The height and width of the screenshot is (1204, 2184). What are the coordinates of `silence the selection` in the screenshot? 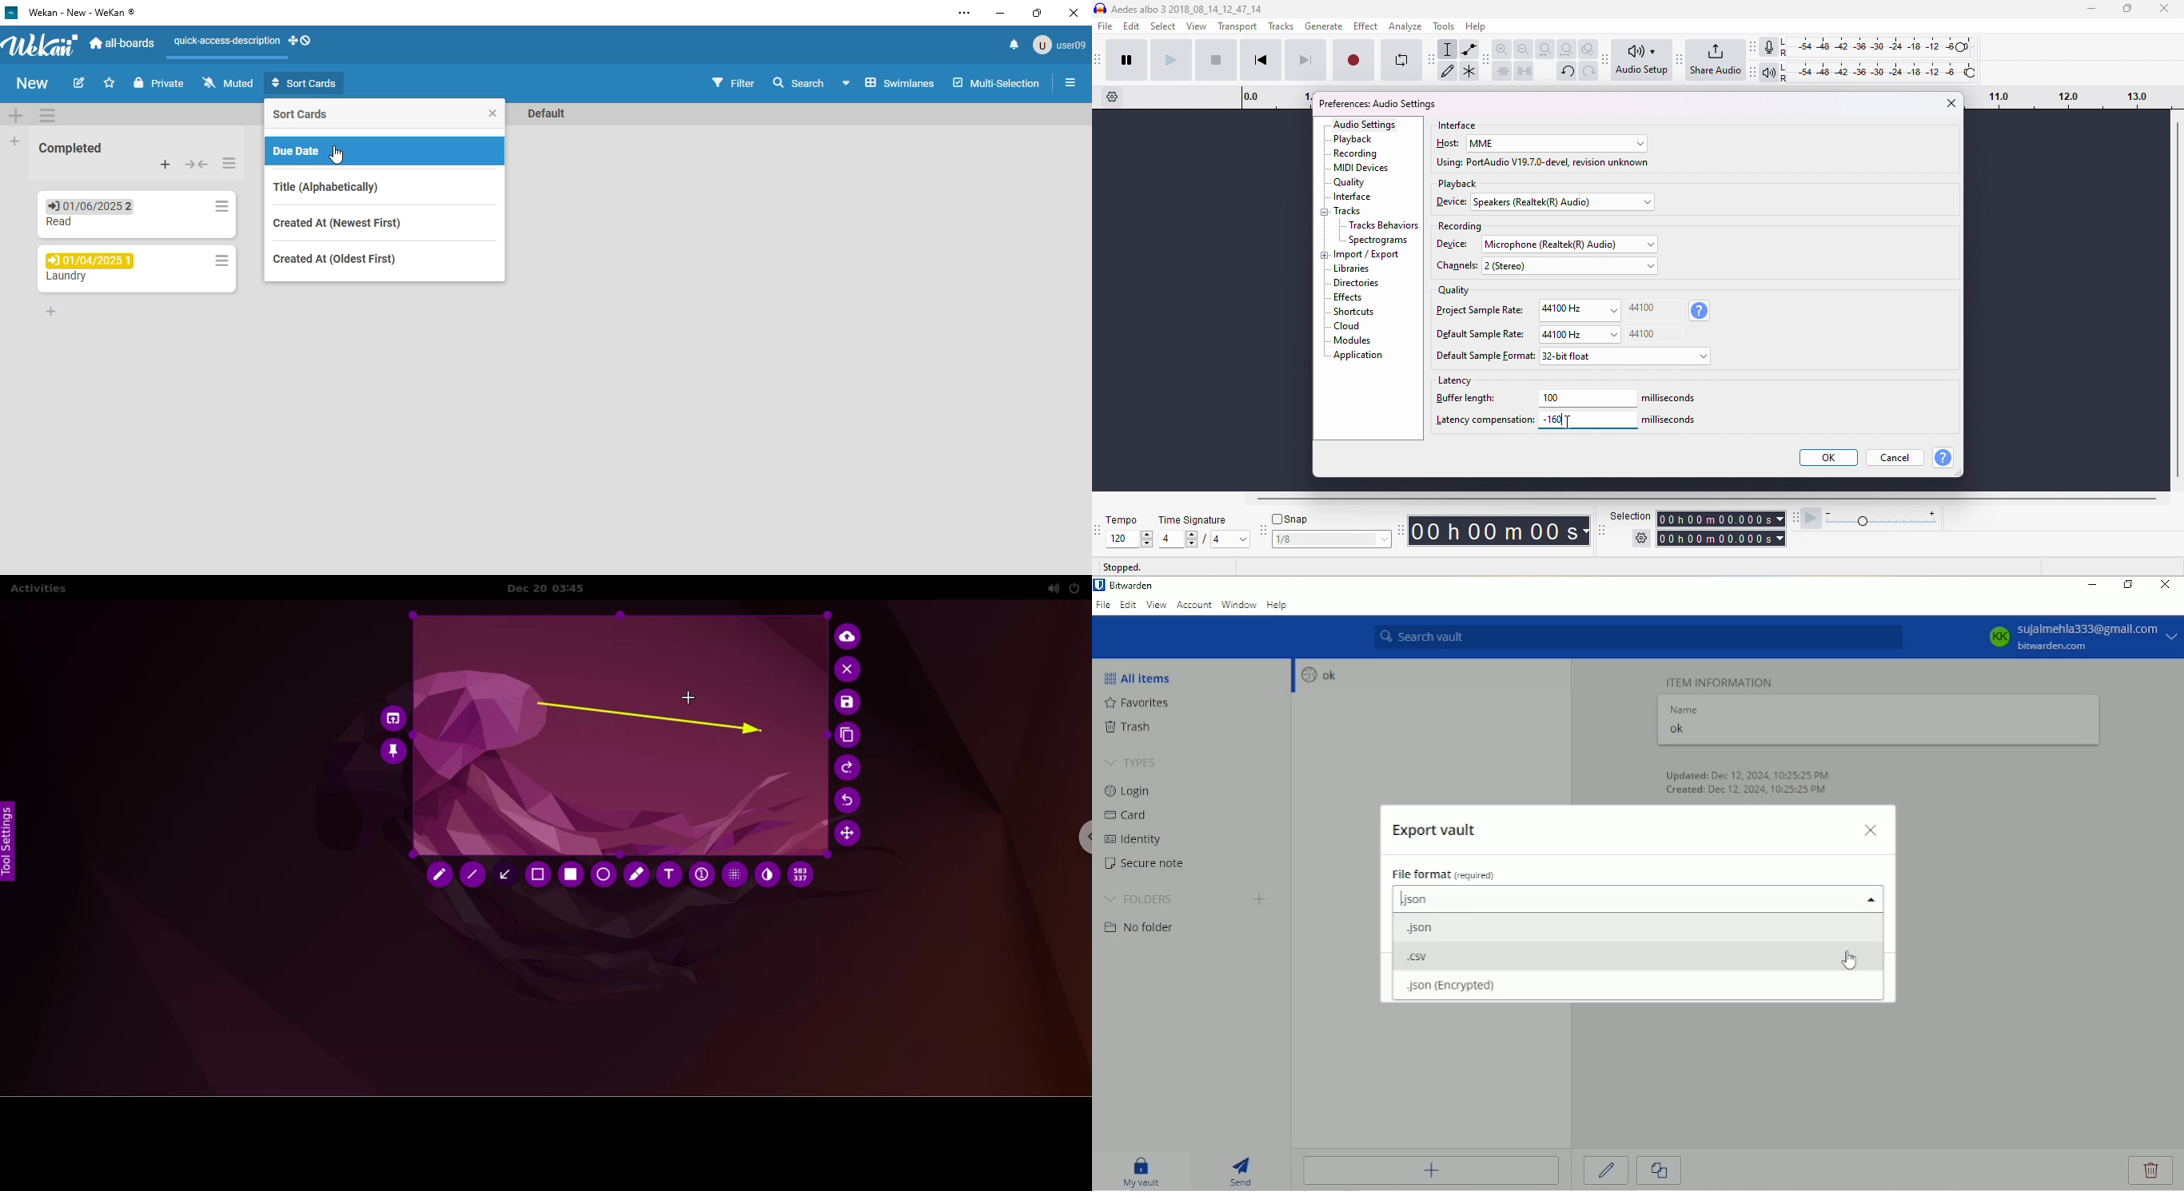 It's located at (1527, 74).